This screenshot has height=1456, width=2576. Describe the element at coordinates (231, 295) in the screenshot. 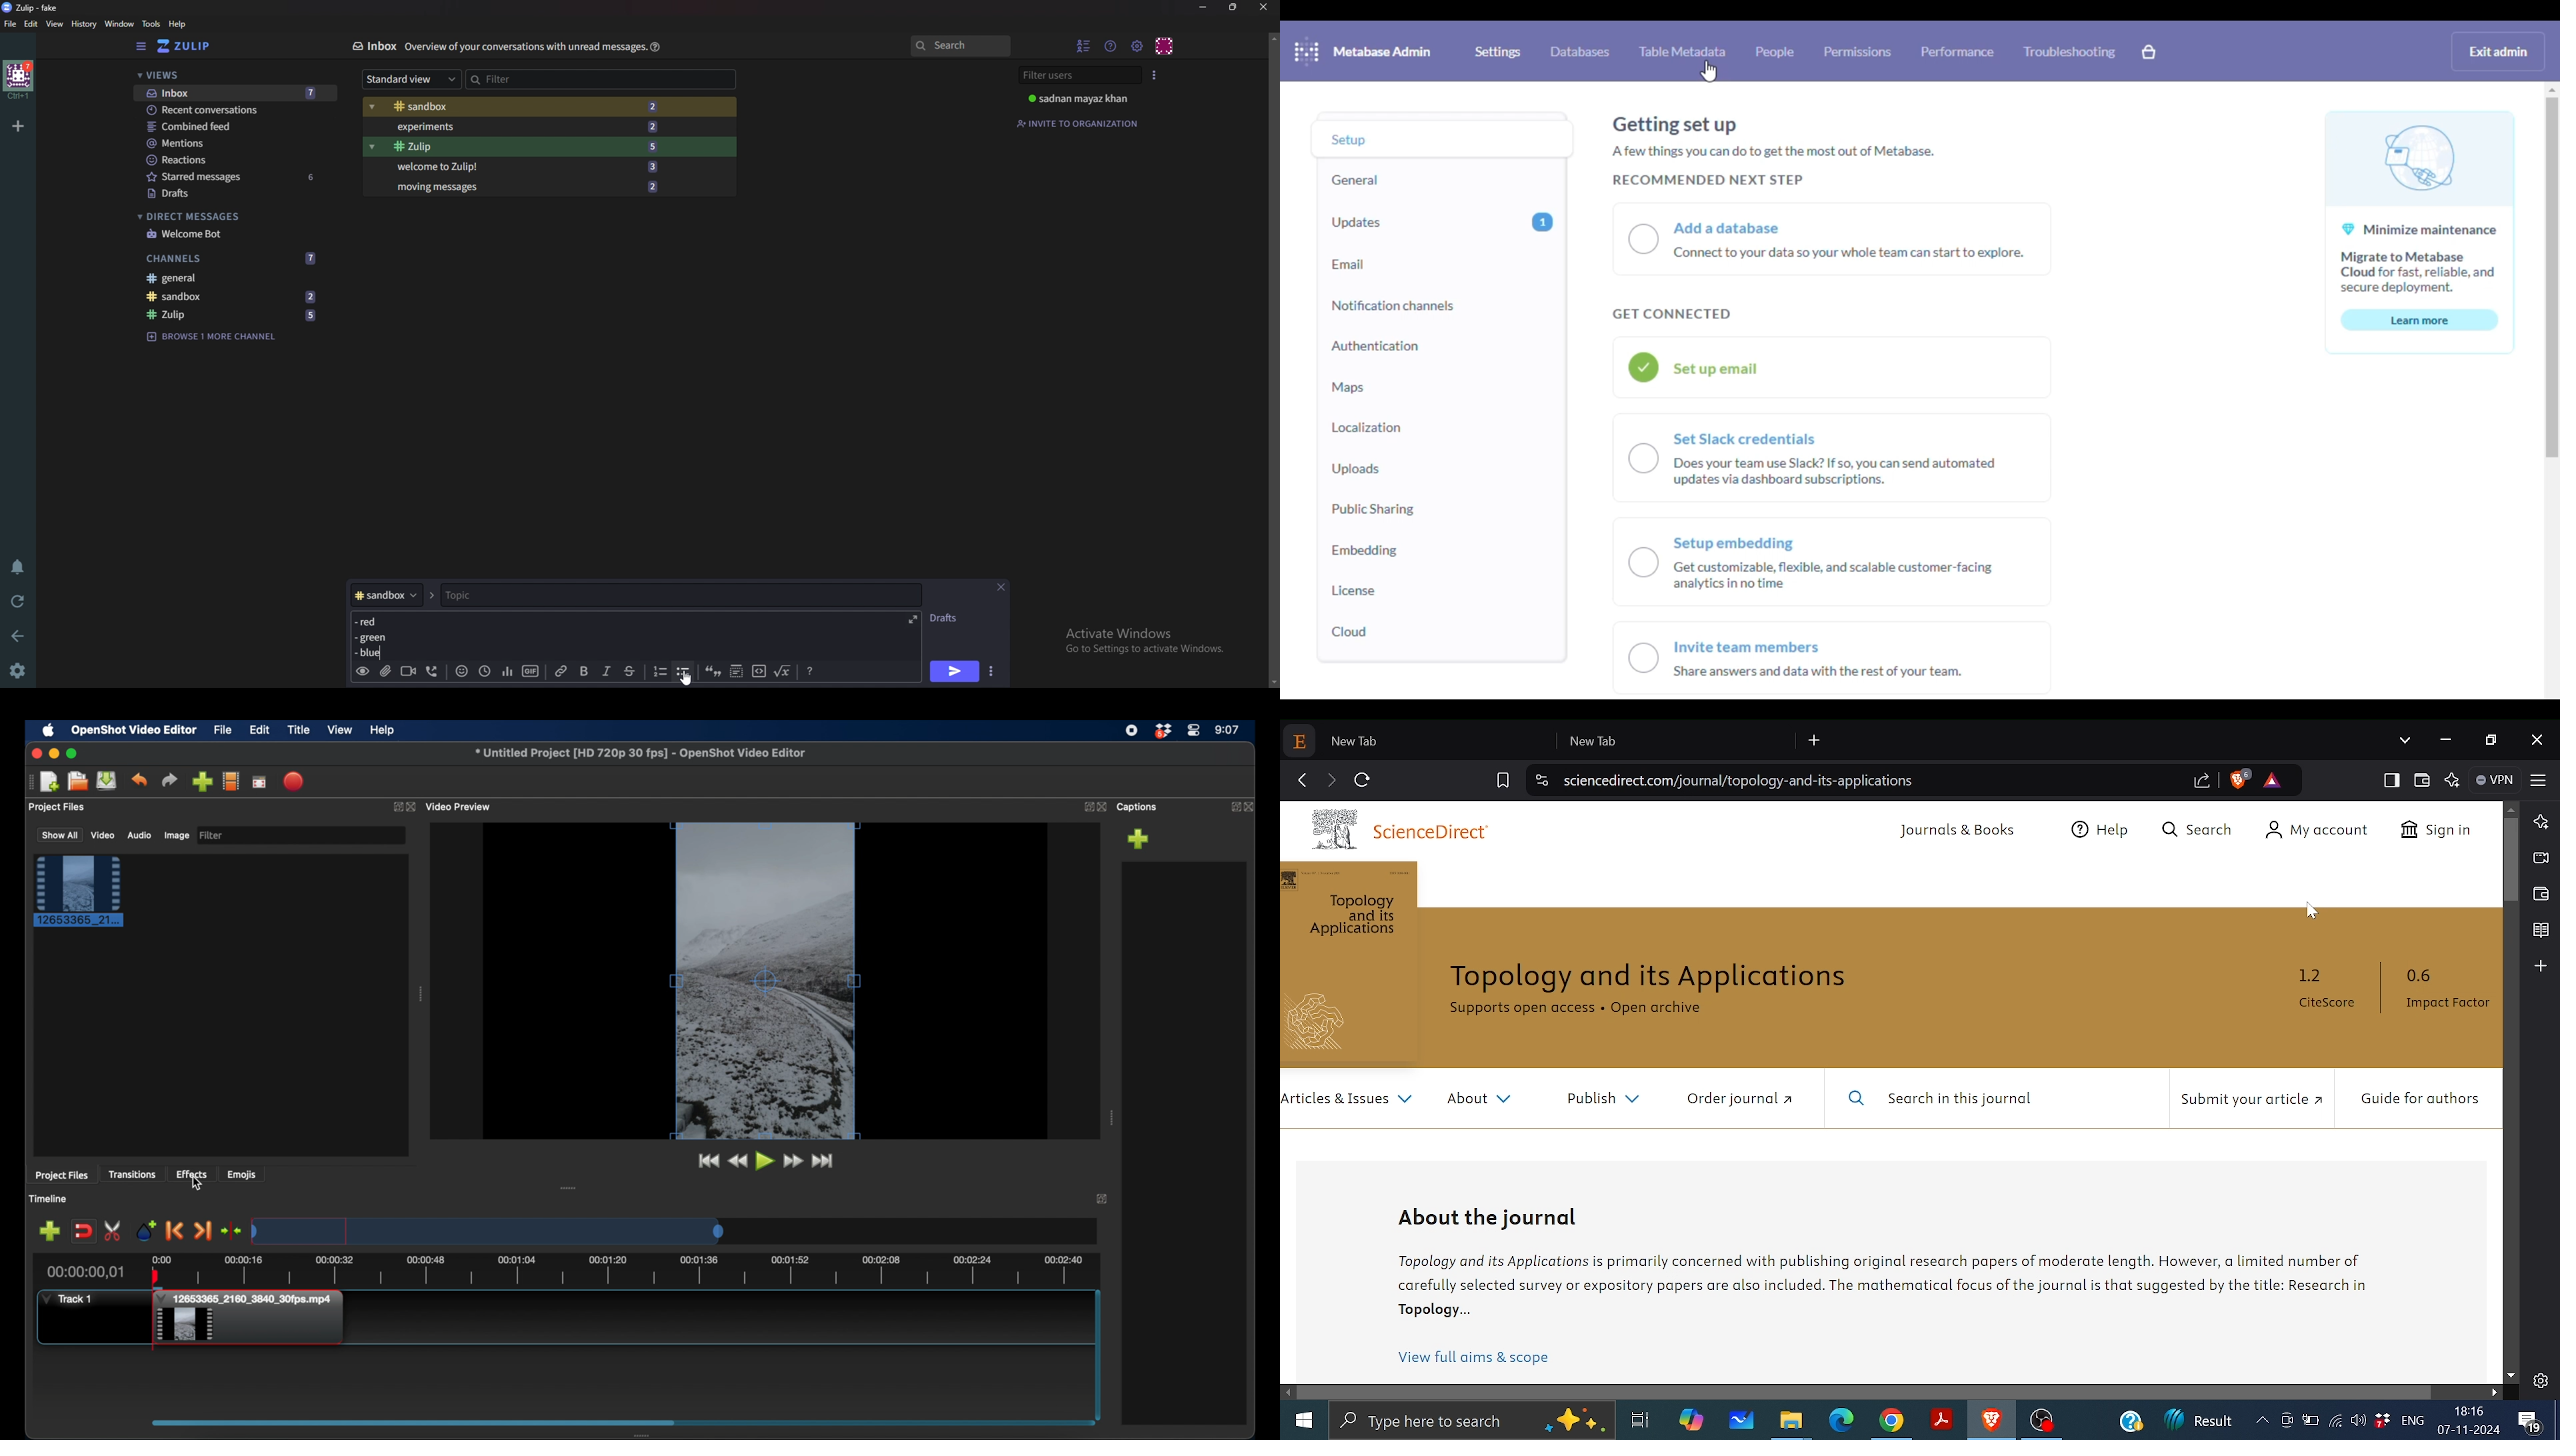

I see `Sandbox` at that location.